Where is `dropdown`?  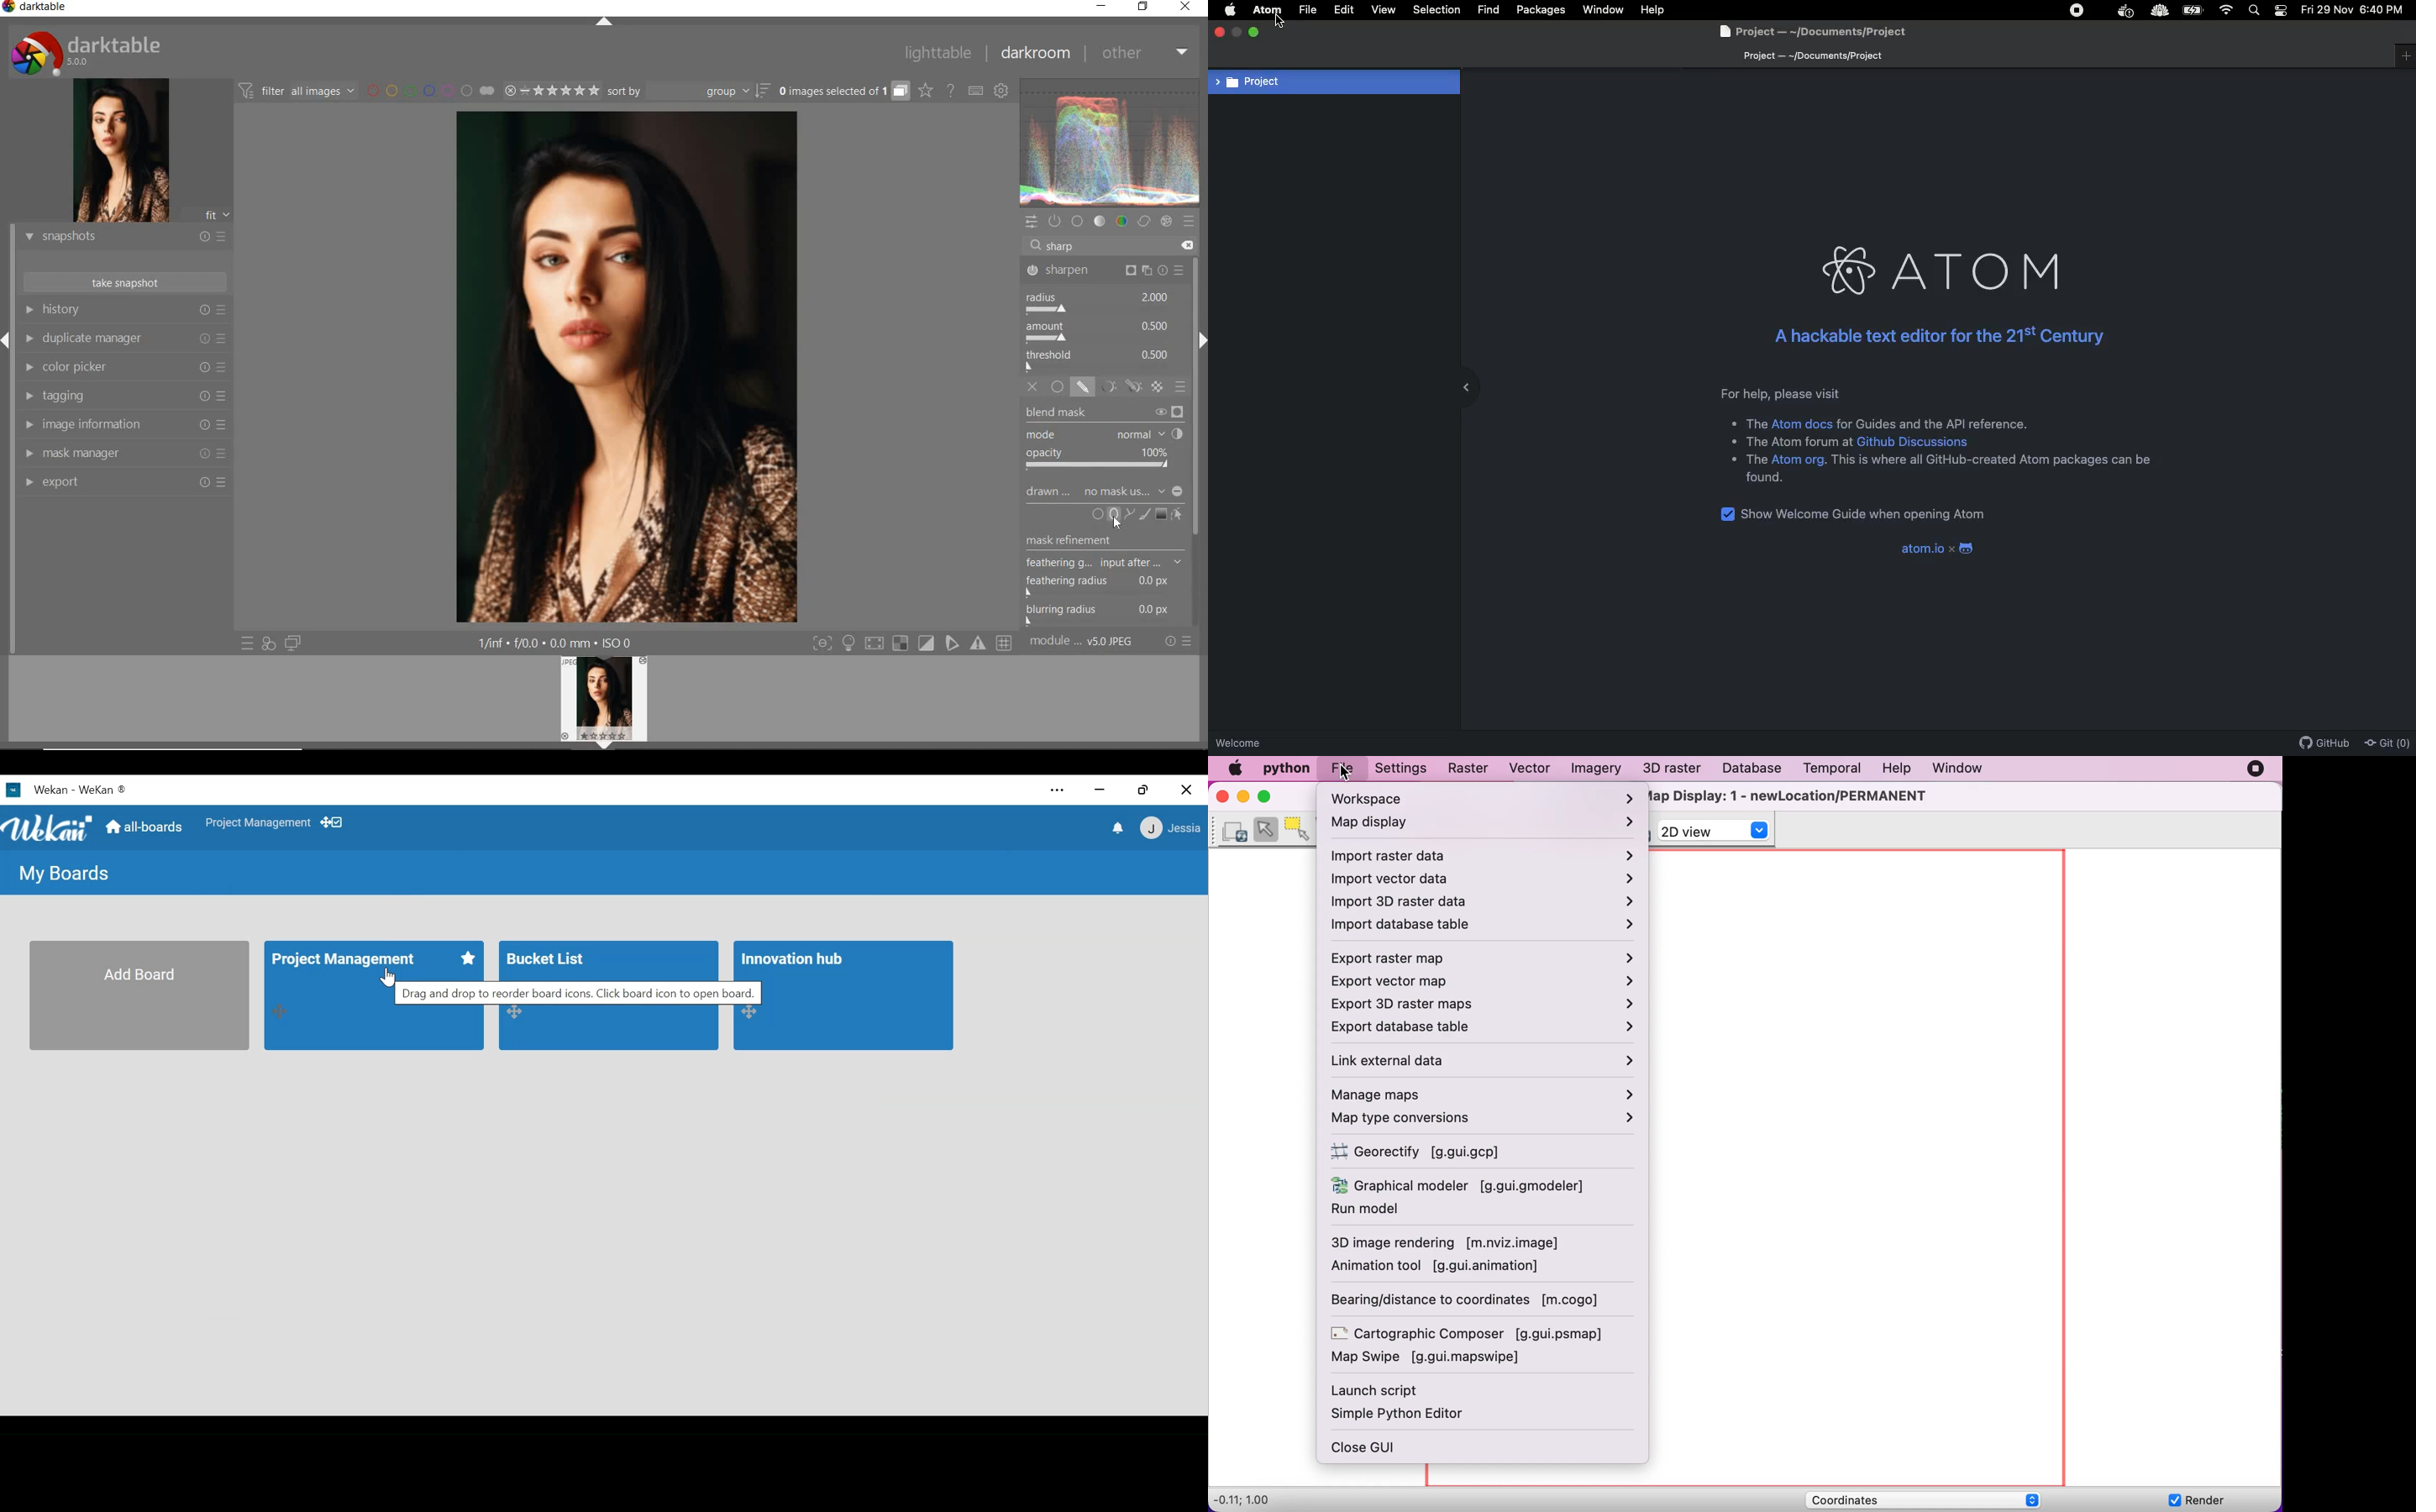
dropdown is located at coordinates (1161, 491).